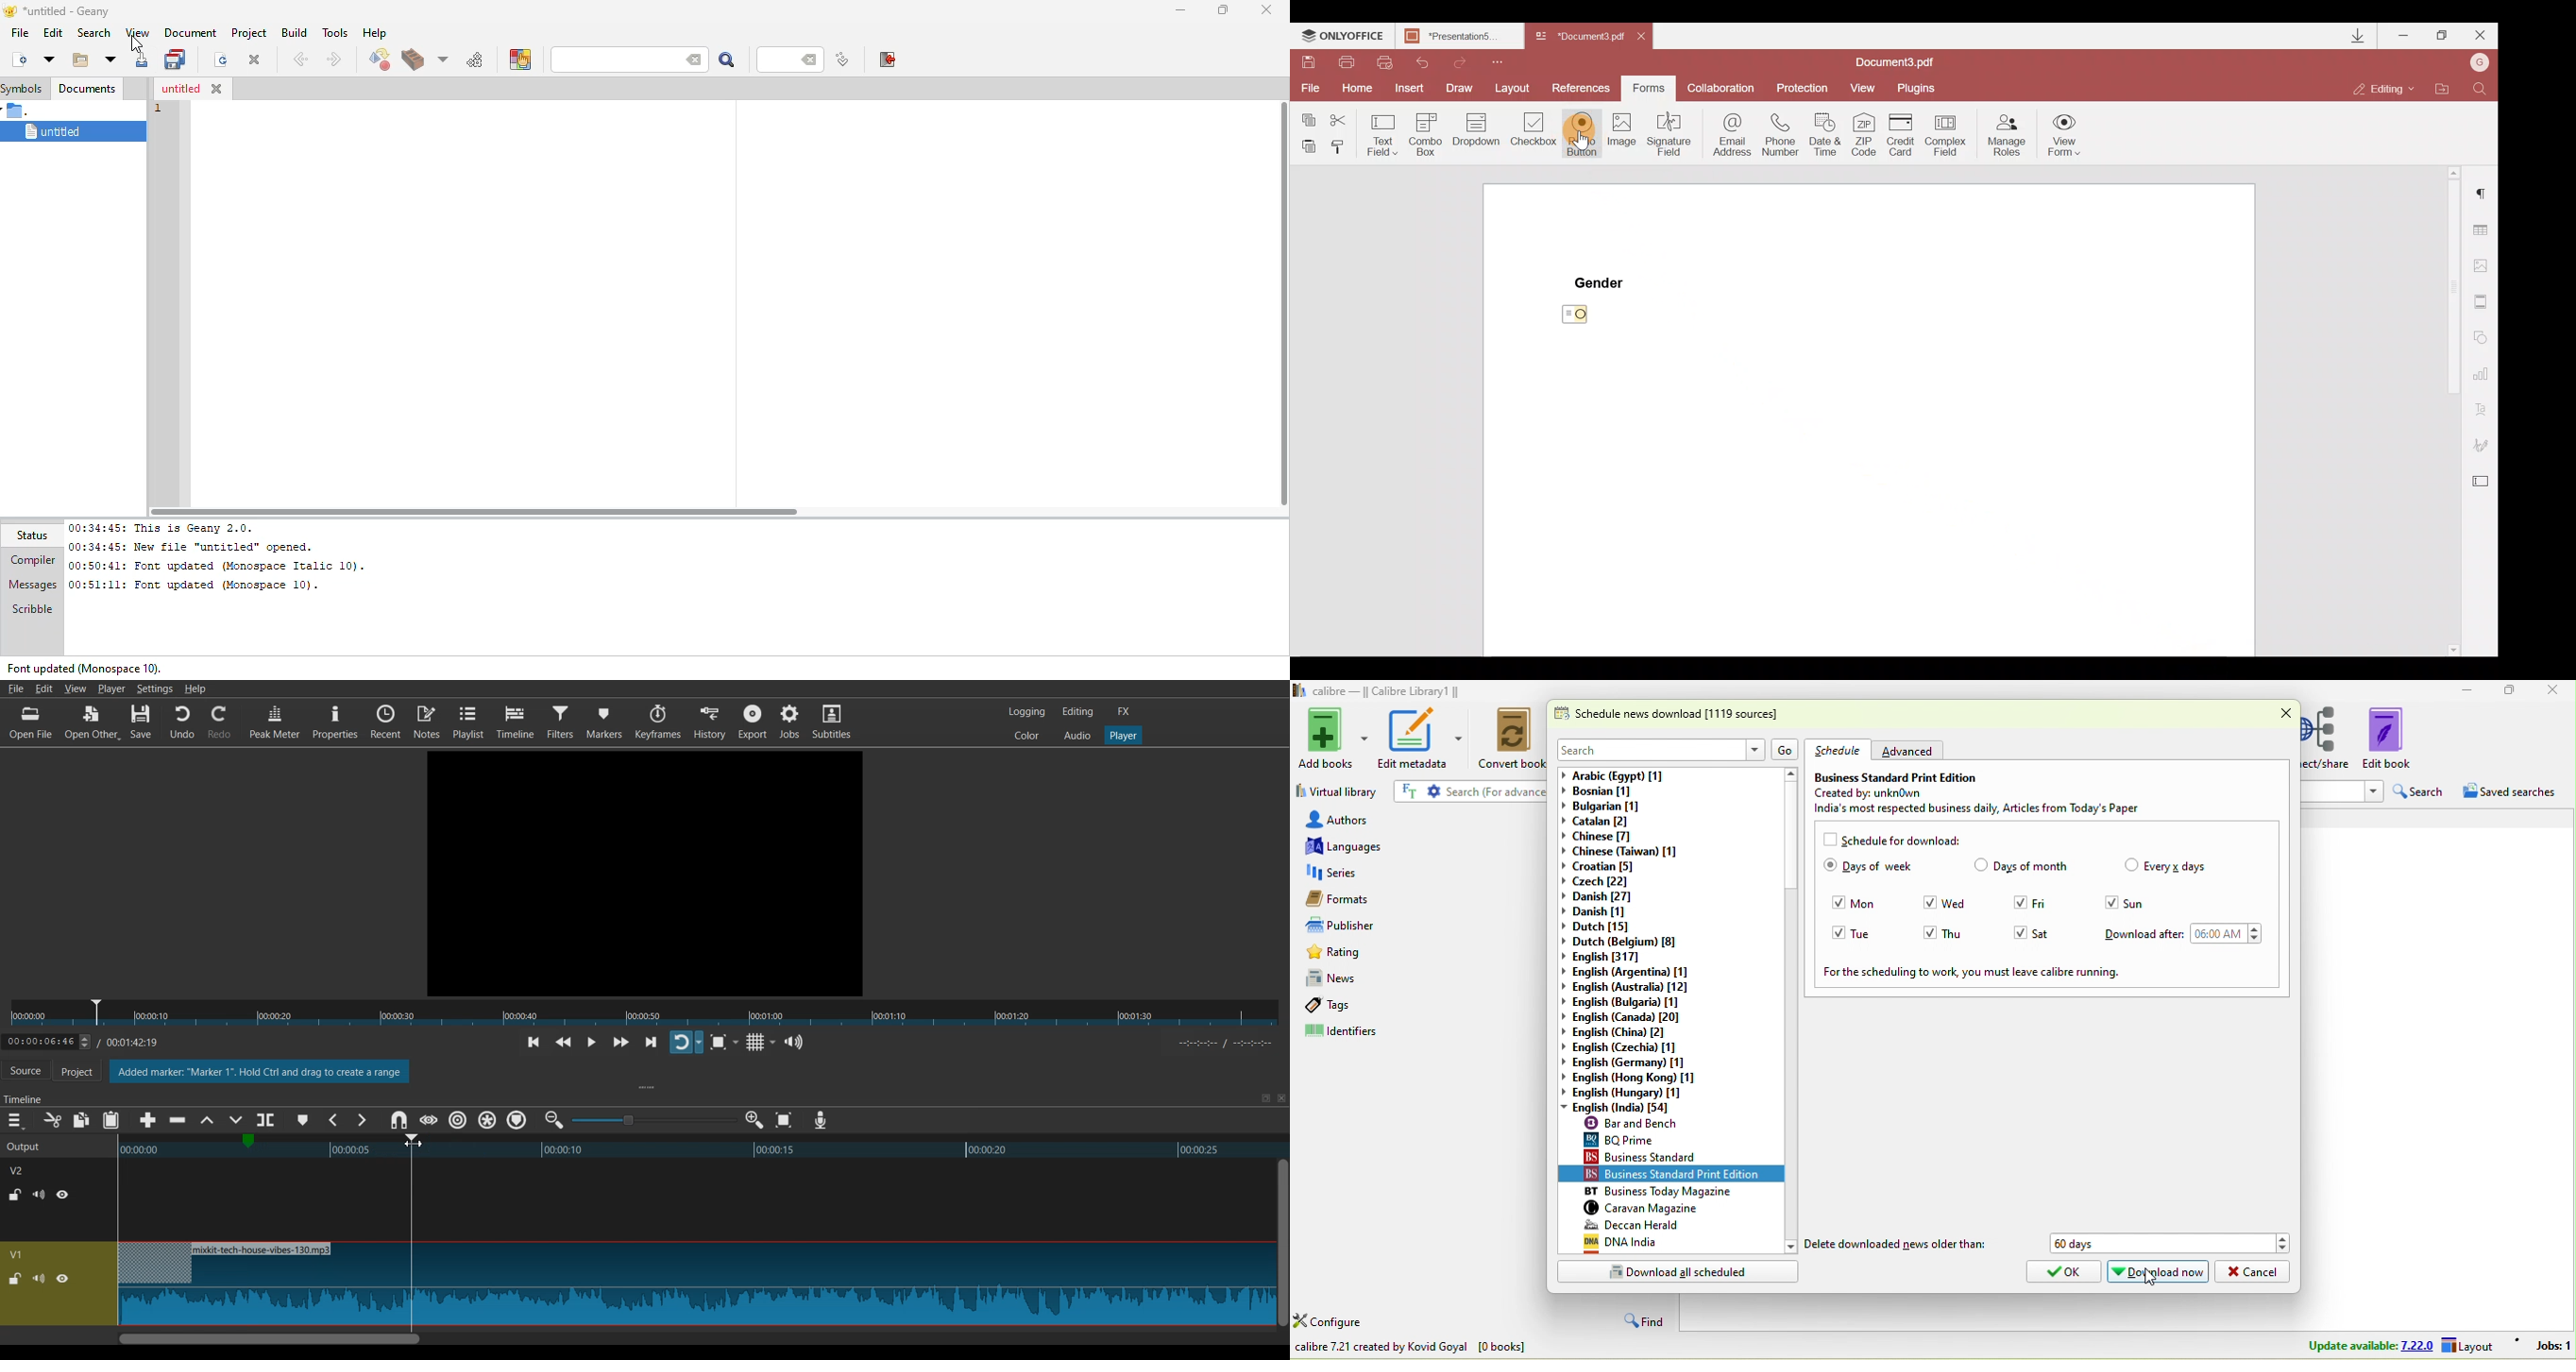 The height and width of the screenshot is (1372, 2576). I want to click on every days, so click(2175, 866).